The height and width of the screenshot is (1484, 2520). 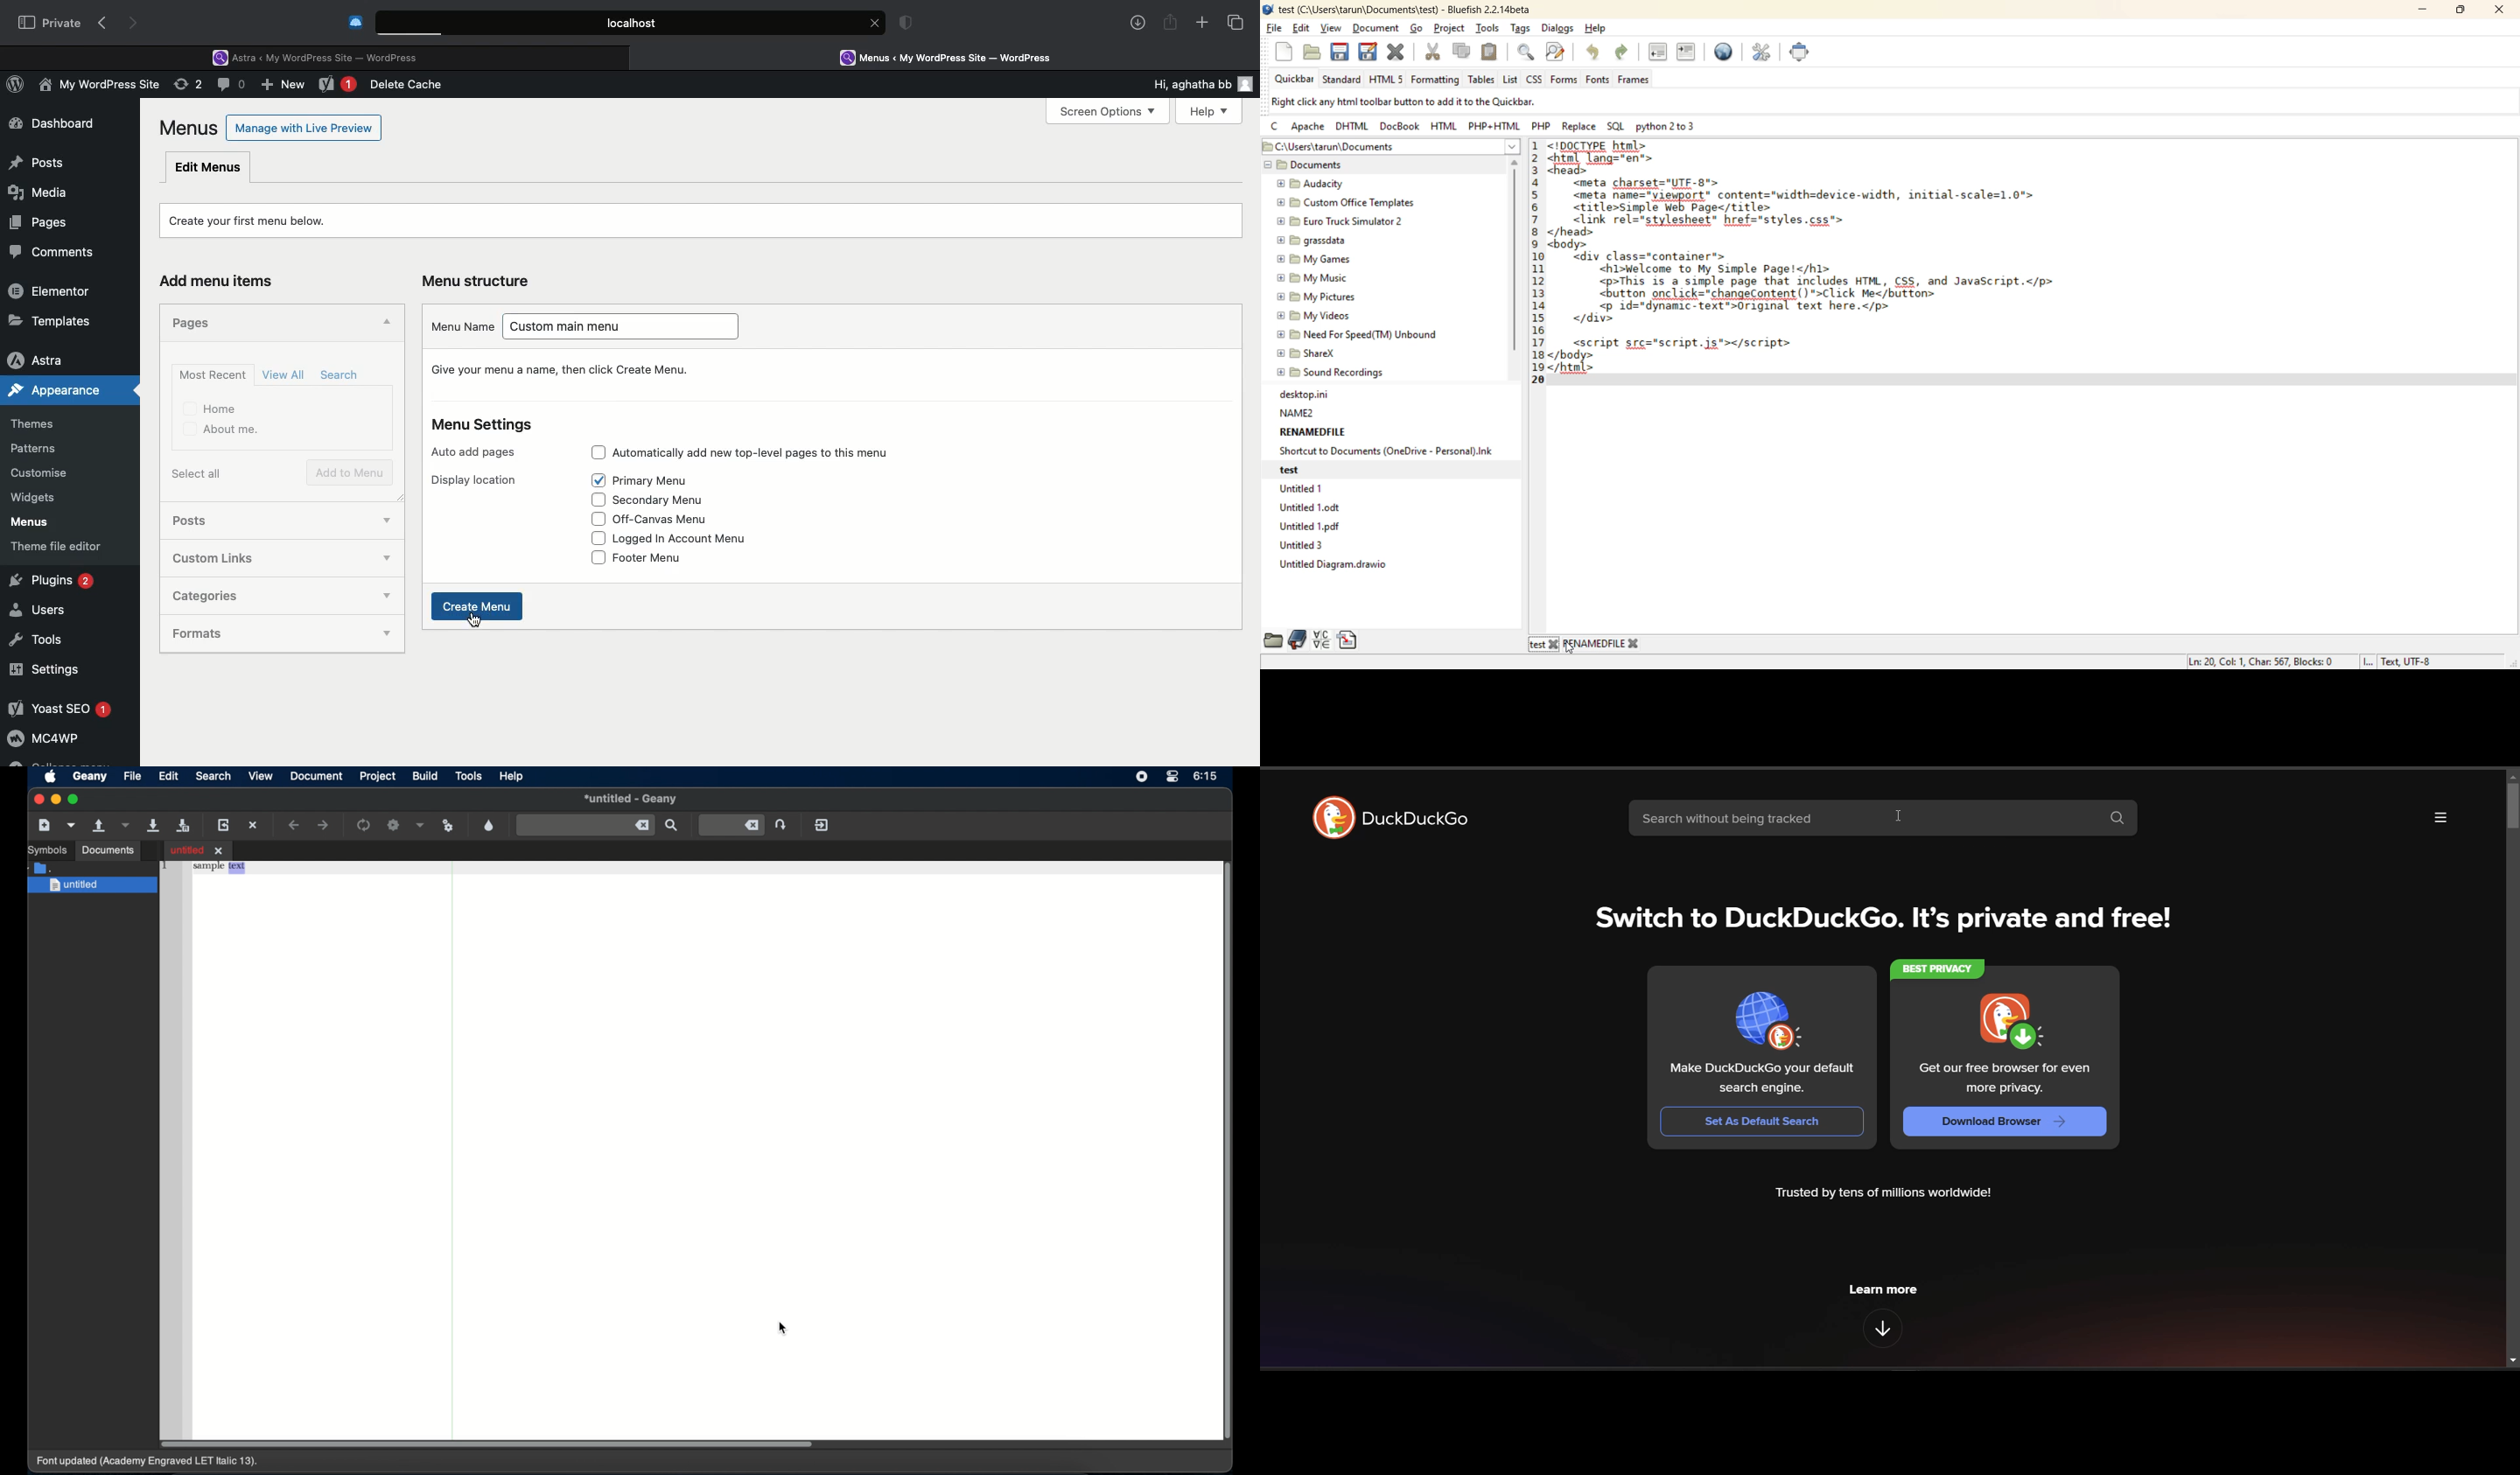 I want to click on tools, so click(x=1487, y=30).